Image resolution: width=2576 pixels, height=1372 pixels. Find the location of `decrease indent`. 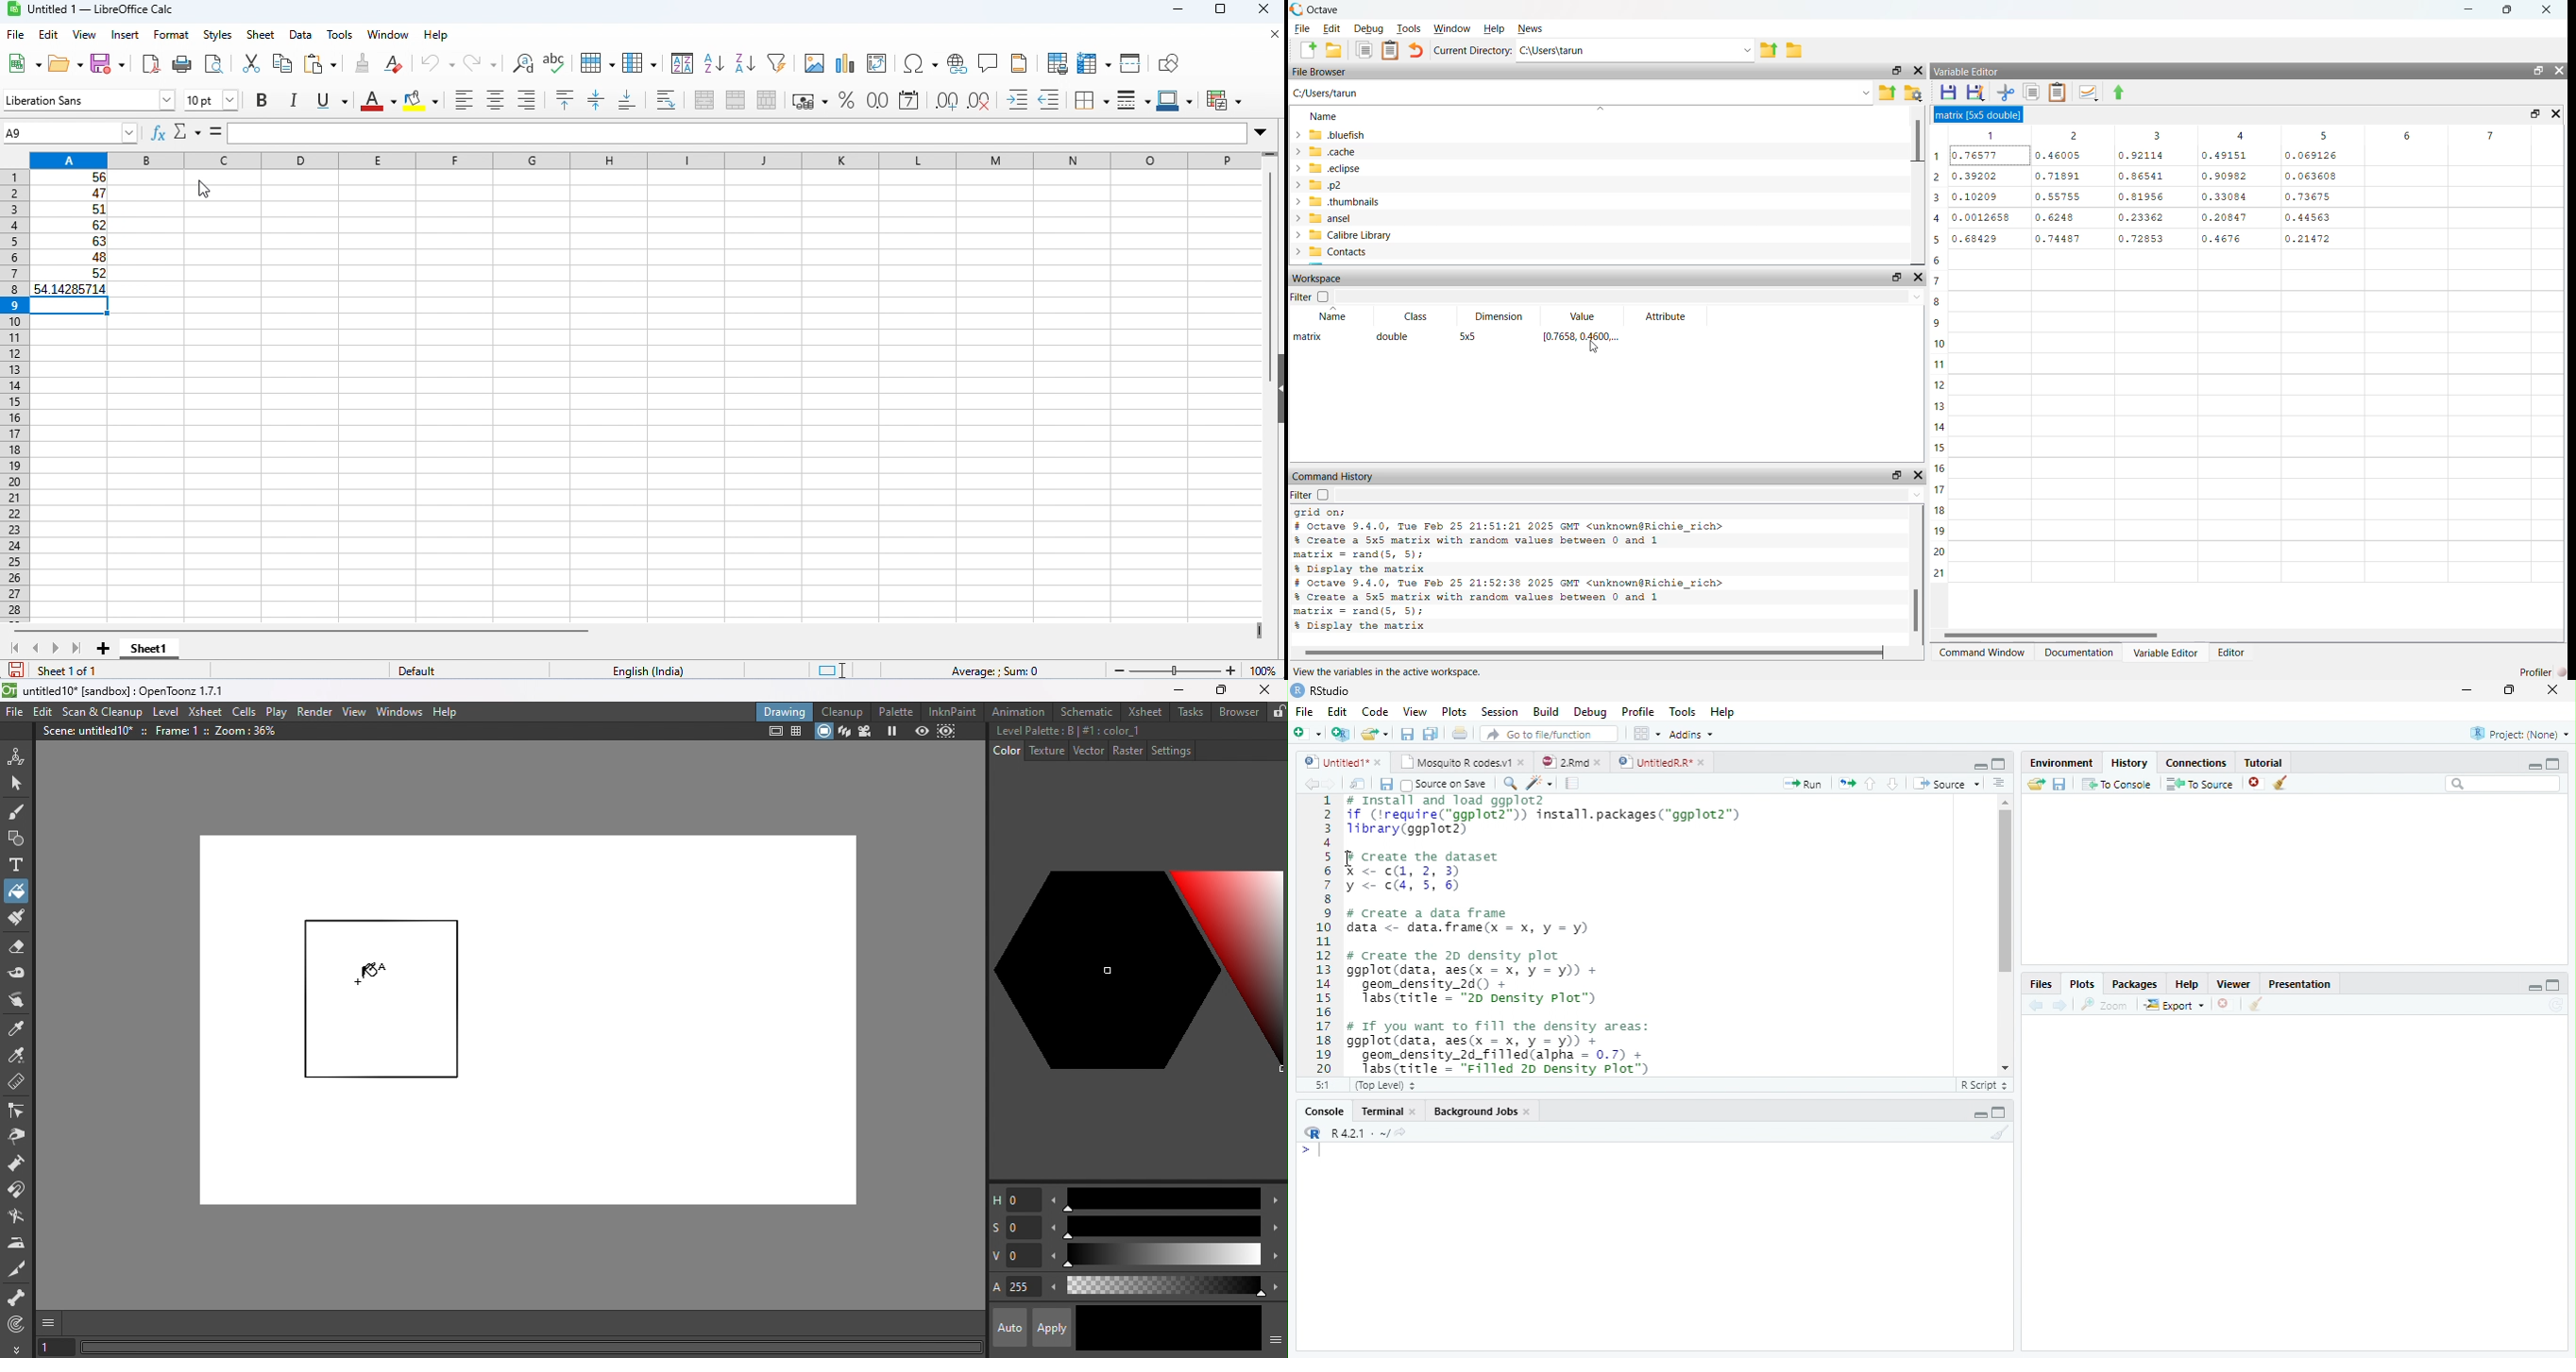

decrease indent is located at coordinates (1050, 100).